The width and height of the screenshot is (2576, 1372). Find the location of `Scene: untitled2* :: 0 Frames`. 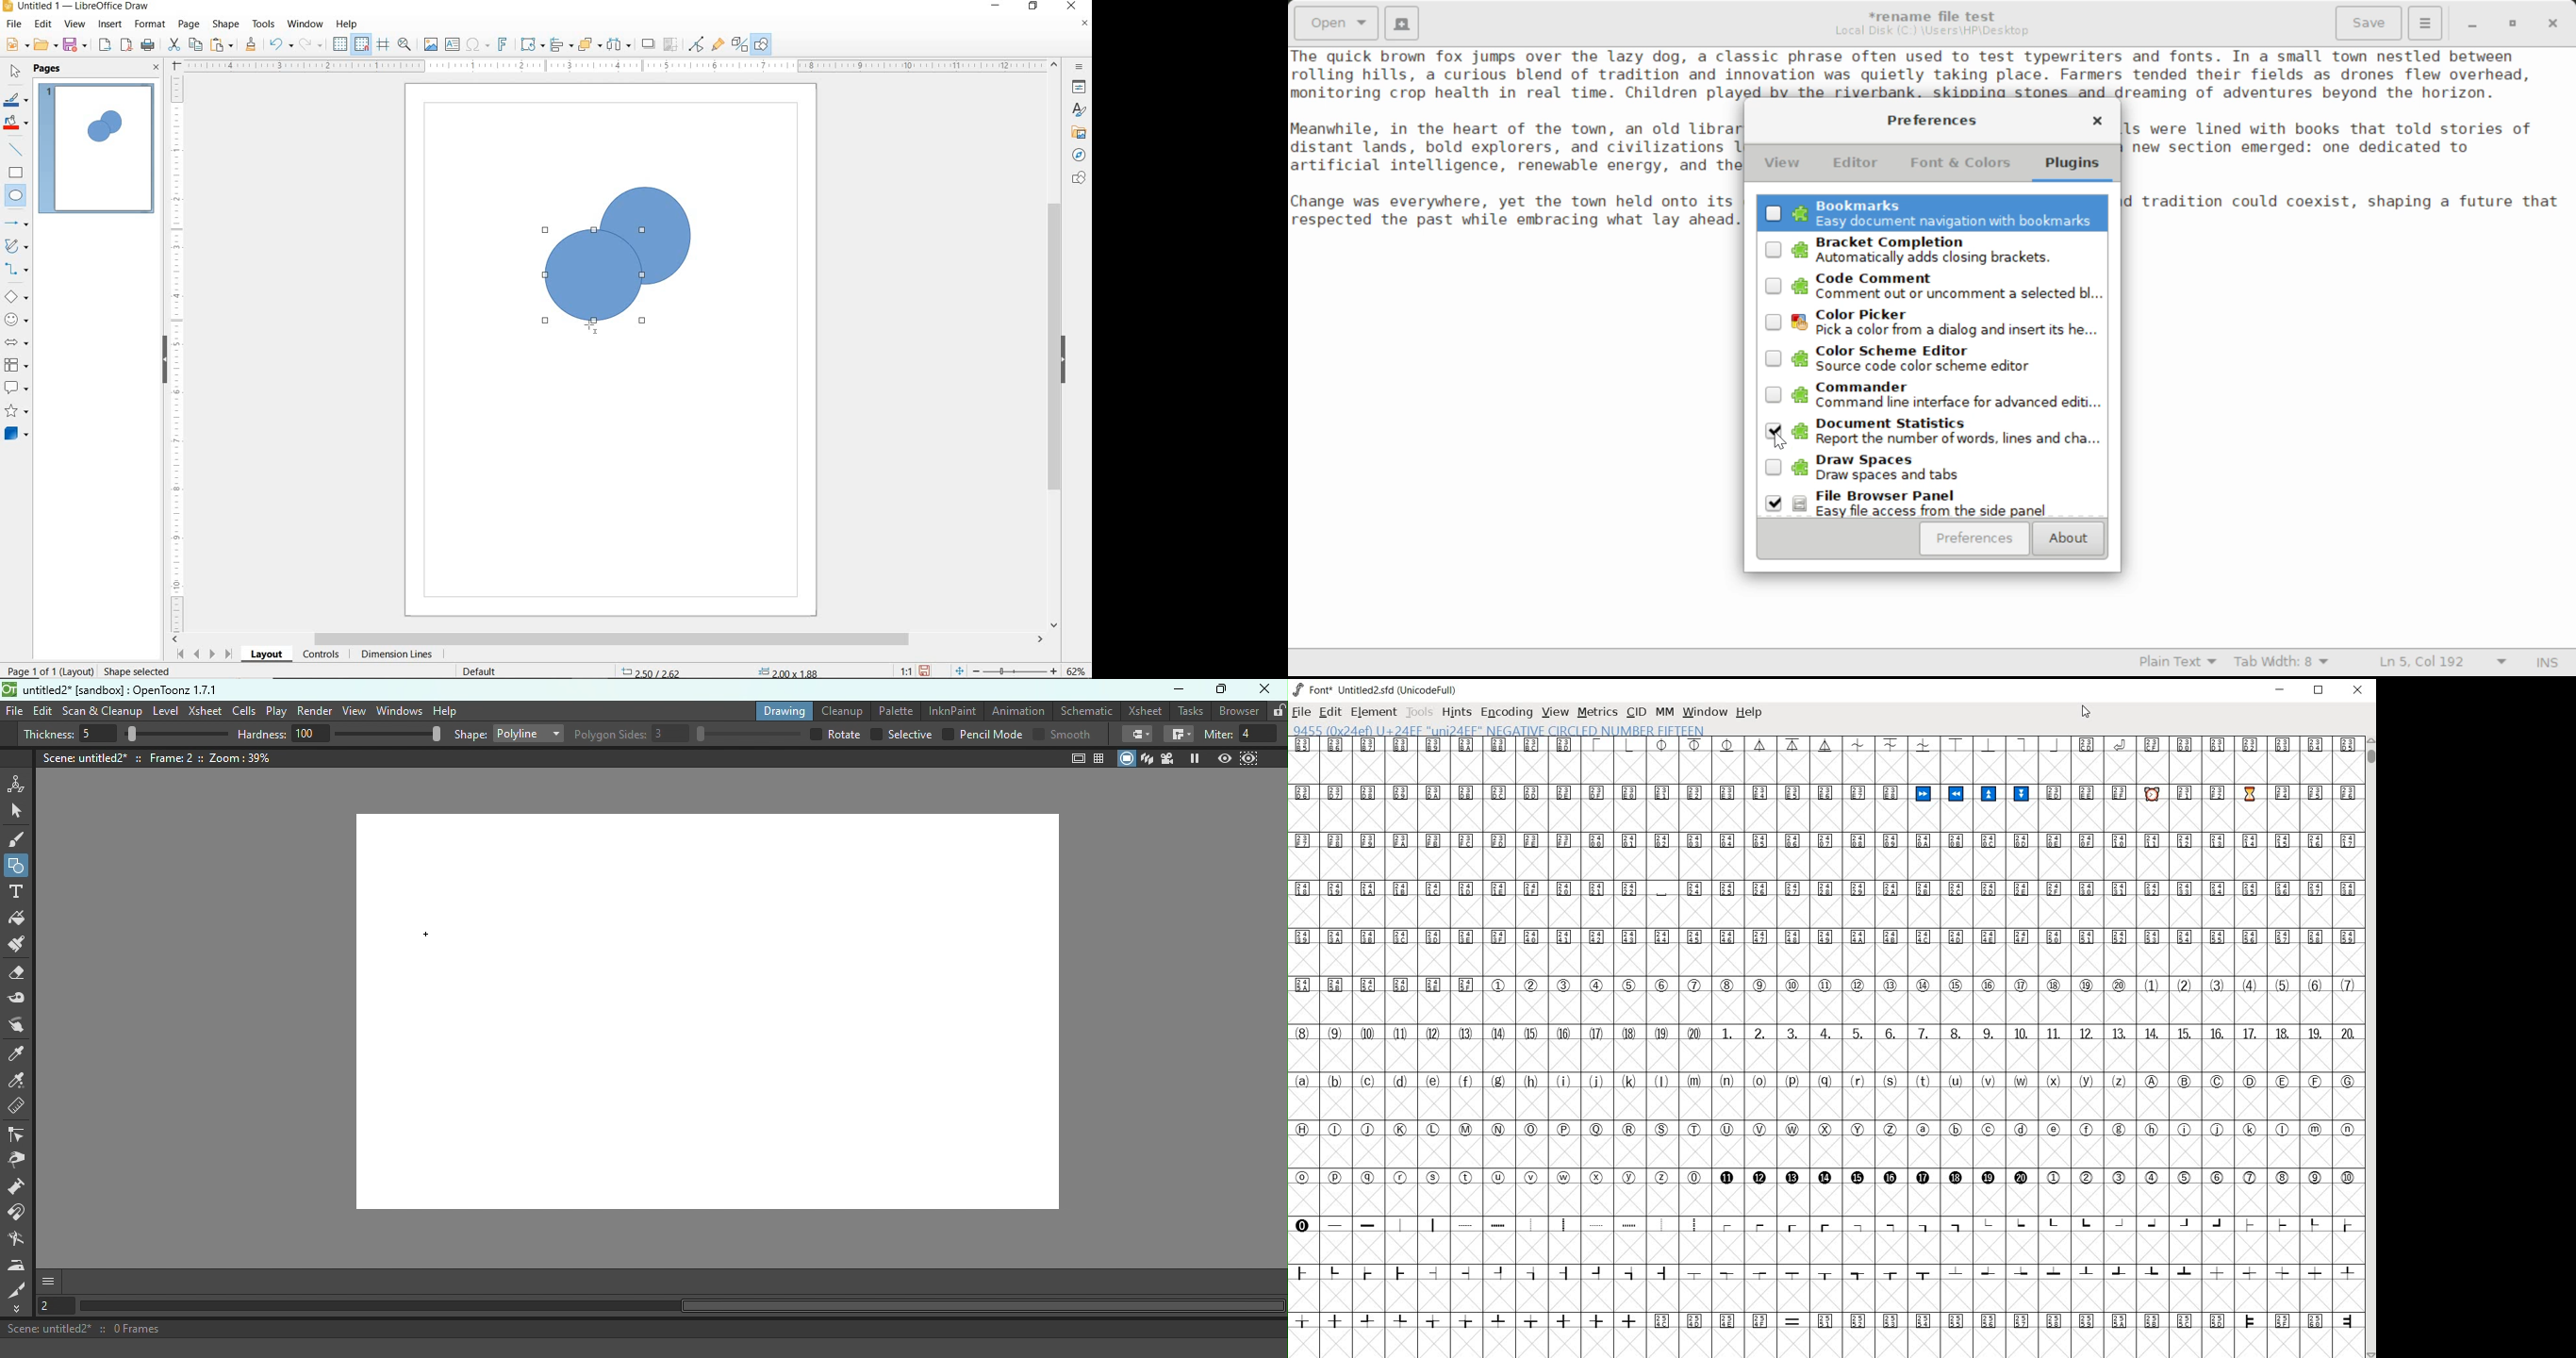

Scene: untitled2* :: 0 Frames is located at coordinates (644, 1329).